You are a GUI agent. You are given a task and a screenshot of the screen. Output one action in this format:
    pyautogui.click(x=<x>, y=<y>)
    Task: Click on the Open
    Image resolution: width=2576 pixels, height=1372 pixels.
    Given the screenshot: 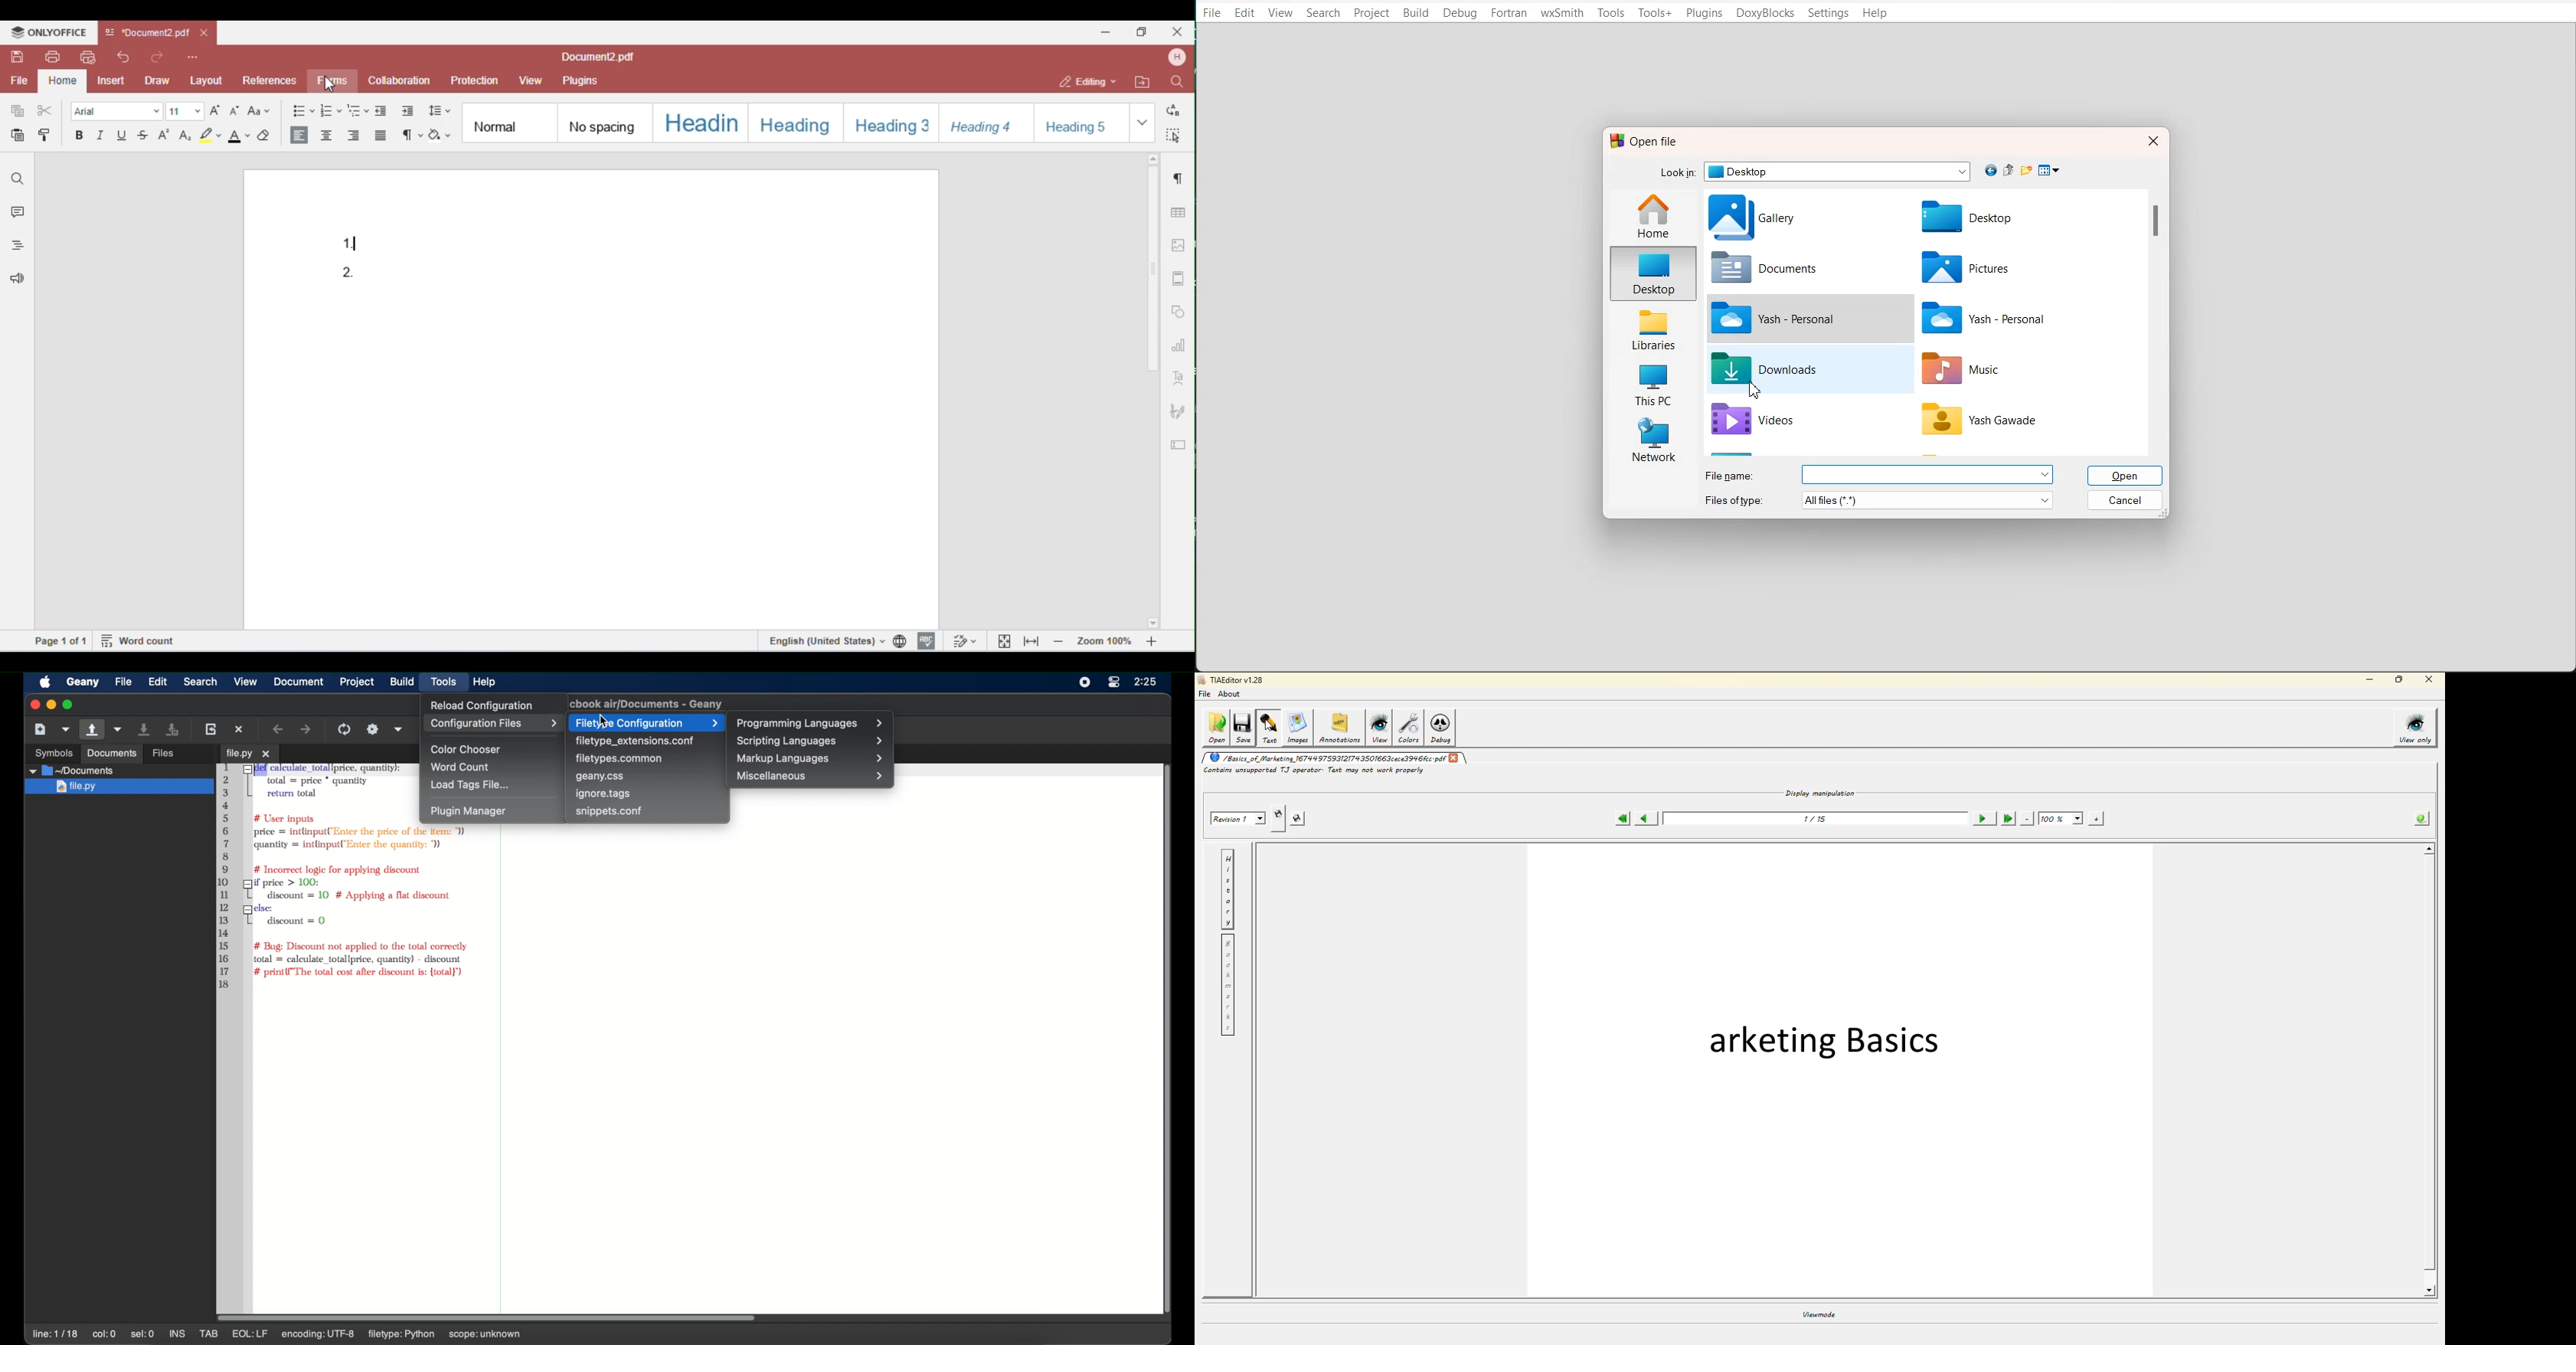 What is the action you would take?
    pyautogui.click(x=2127, y=476)
    